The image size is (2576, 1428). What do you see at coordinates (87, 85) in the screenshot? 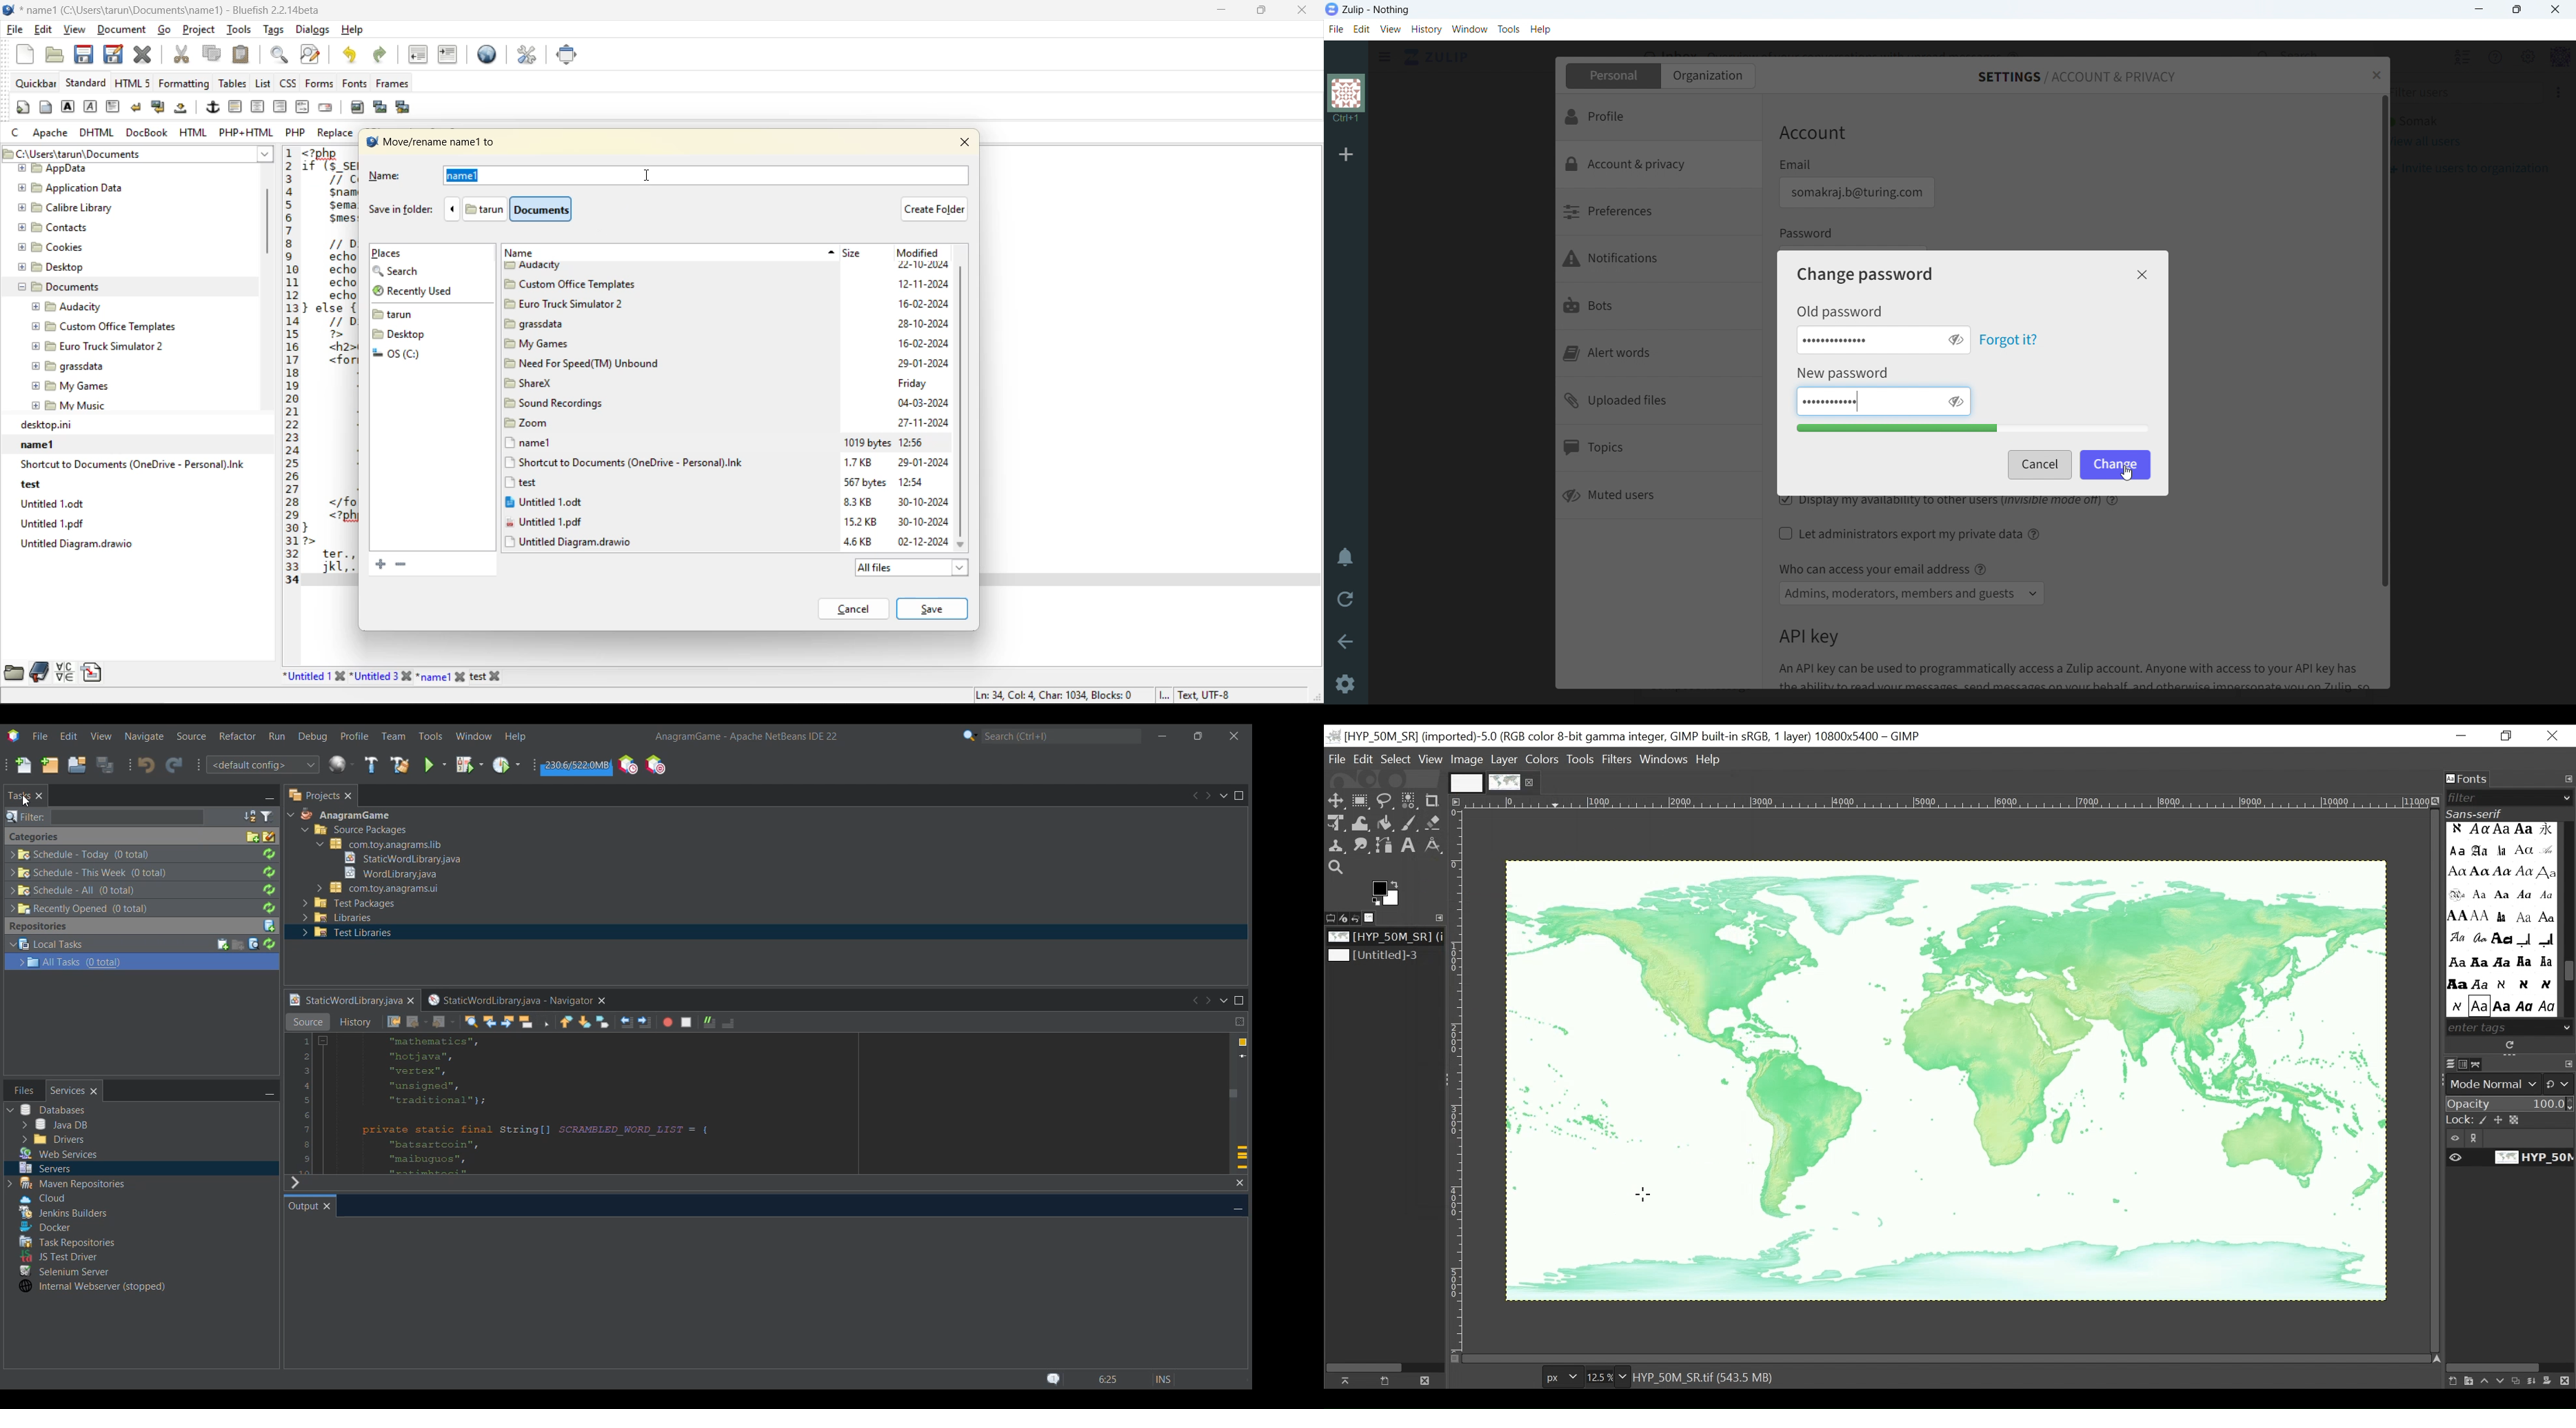
I see `standard` at bounding box center [87, 85].